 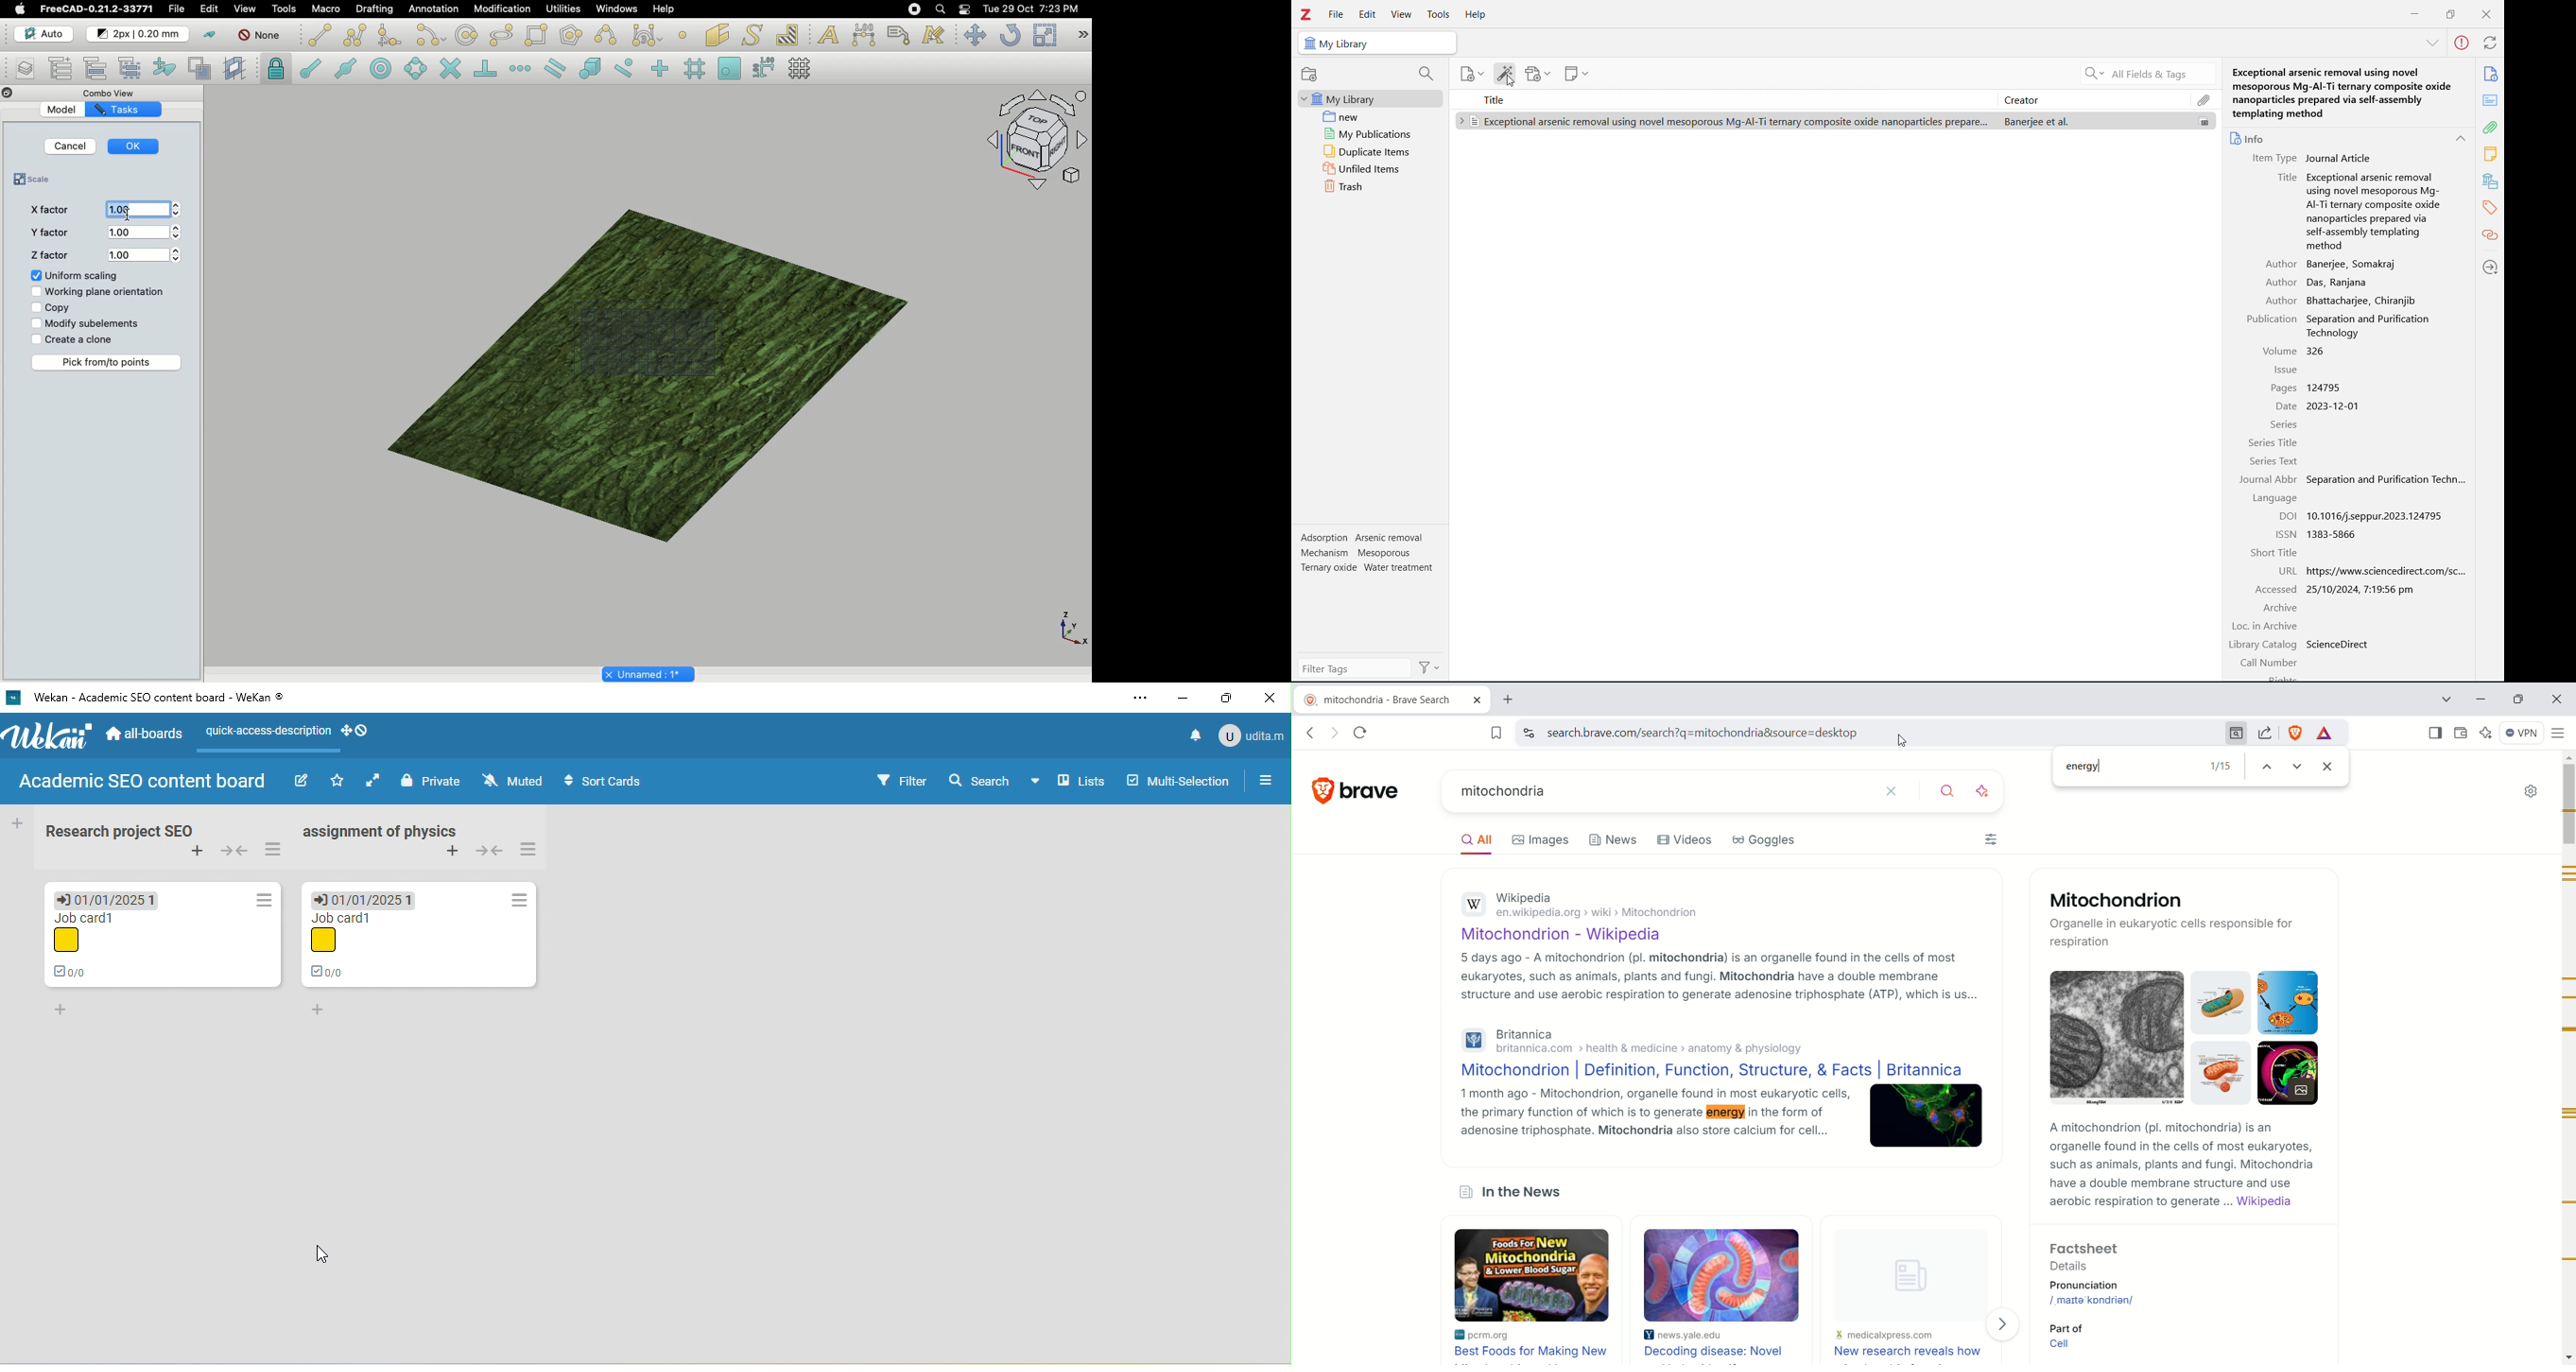 What do you see at coordinates (1925, 1115) in the screenshot?
I see `Image` at bounding box center [1925, 1115].